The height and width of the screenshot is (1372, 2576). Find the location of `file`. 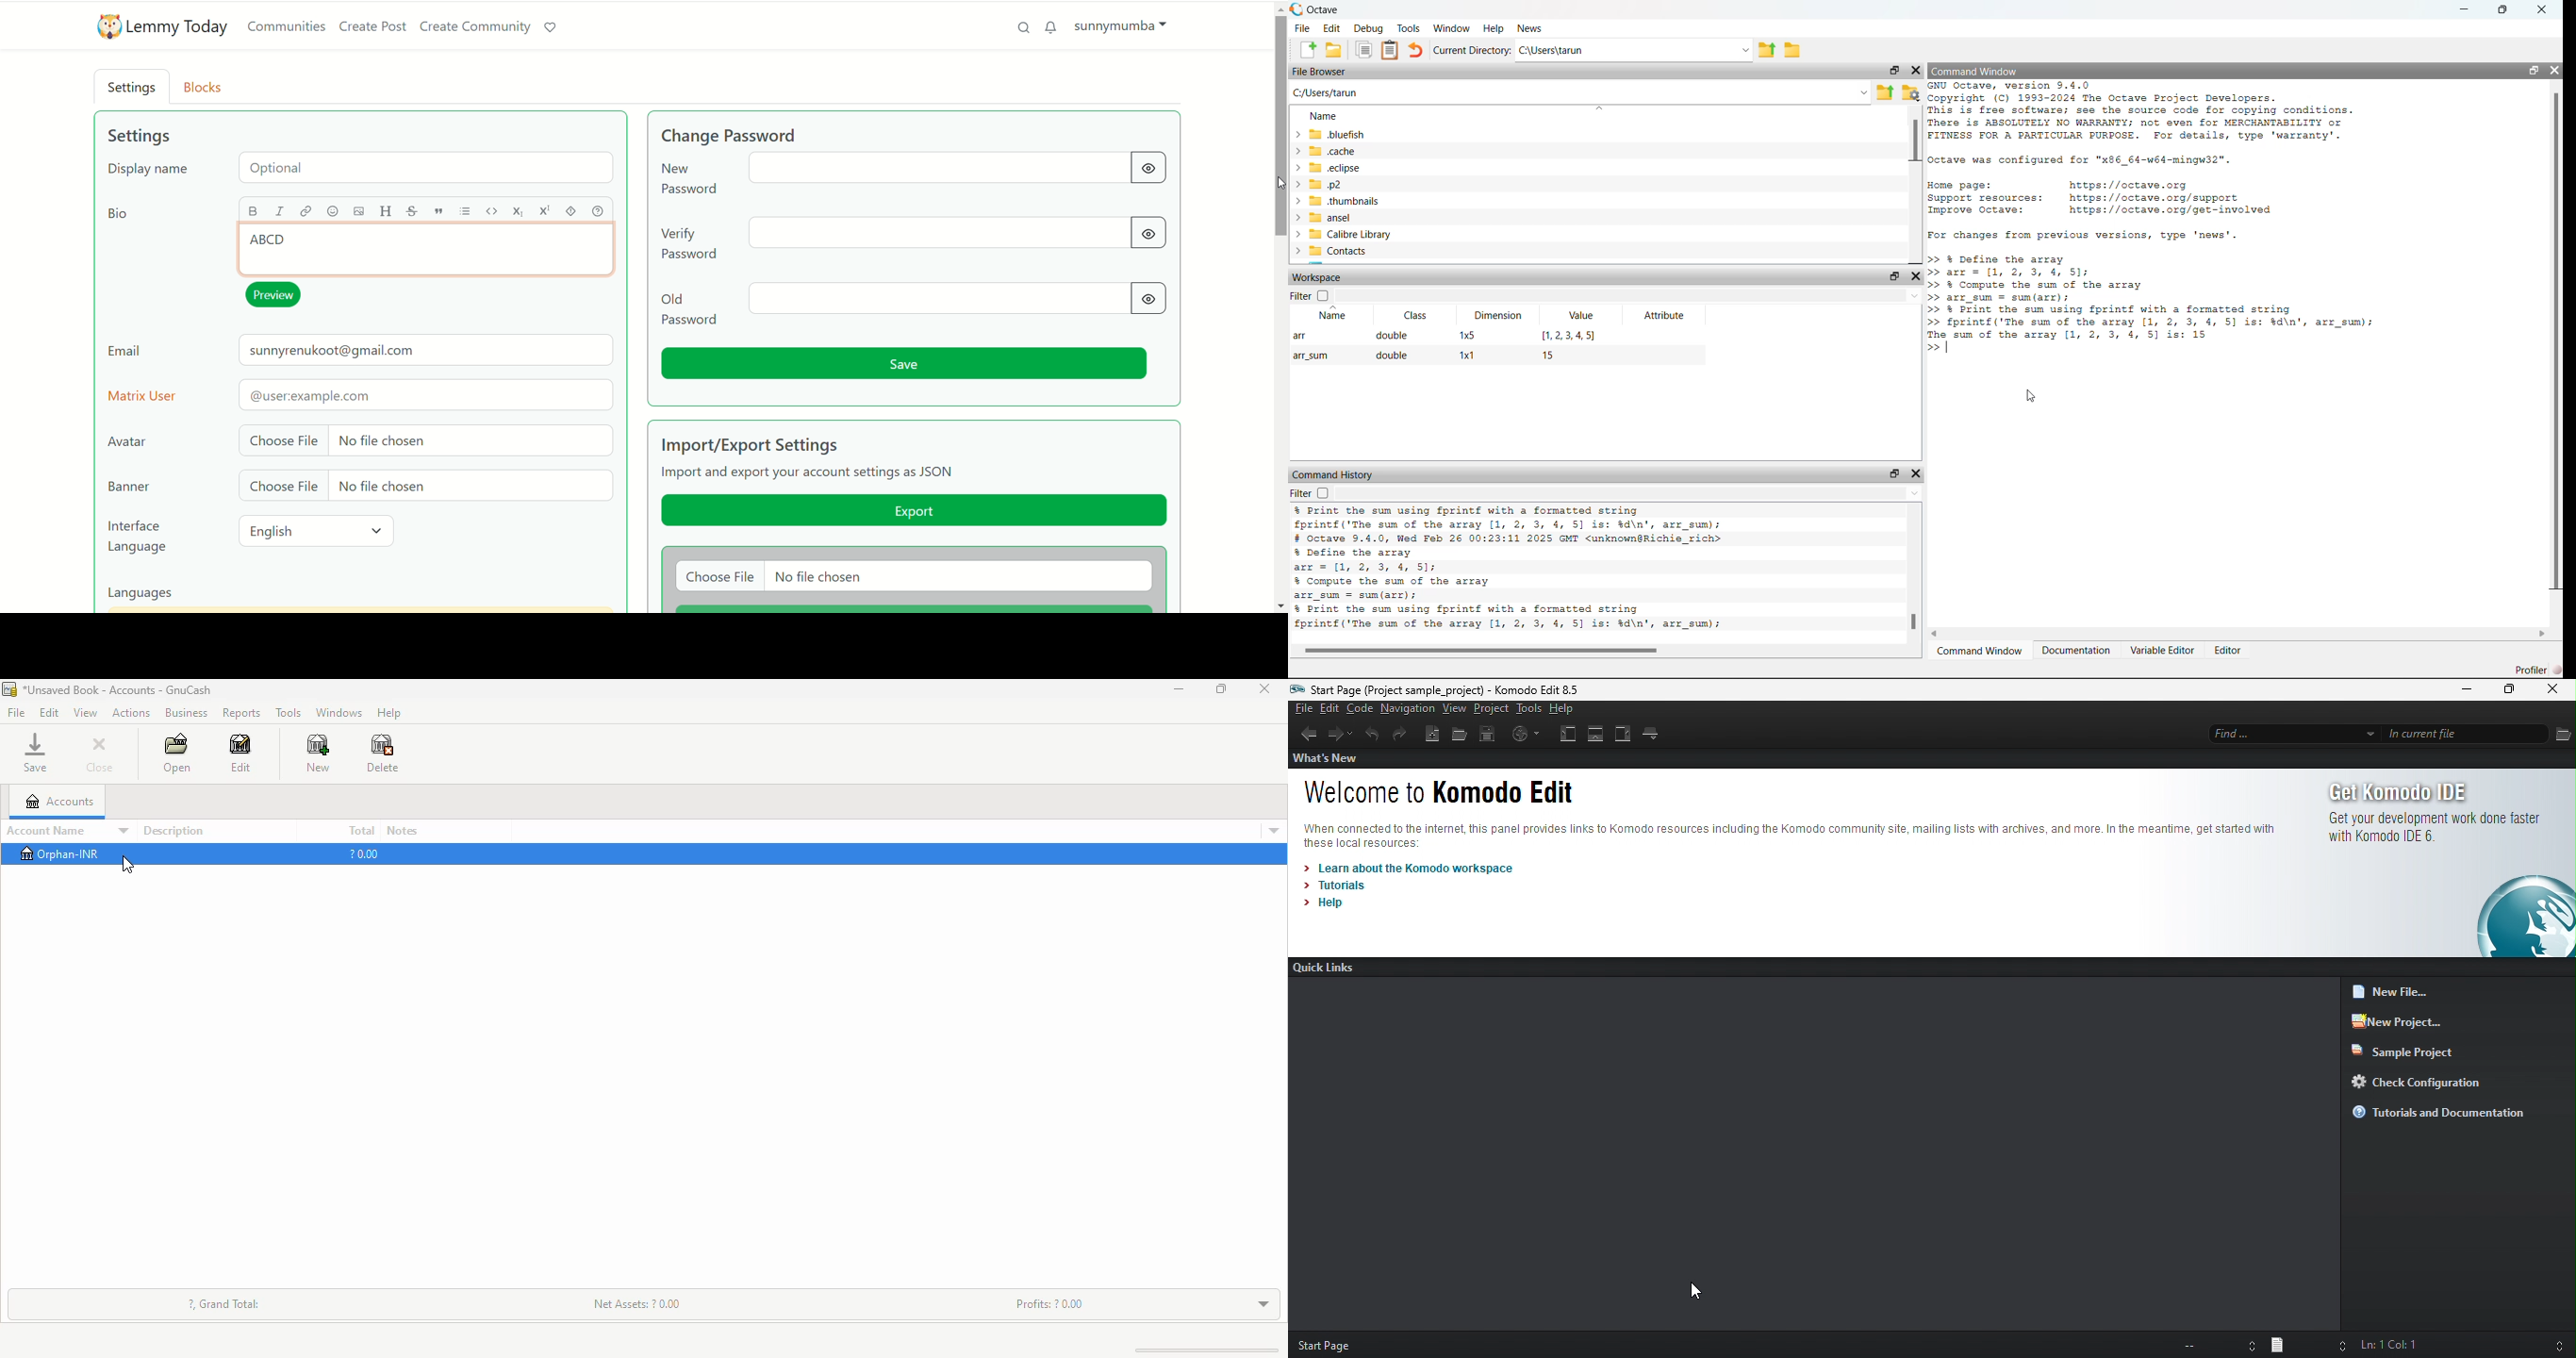

file is located at coordinates (16, 712).